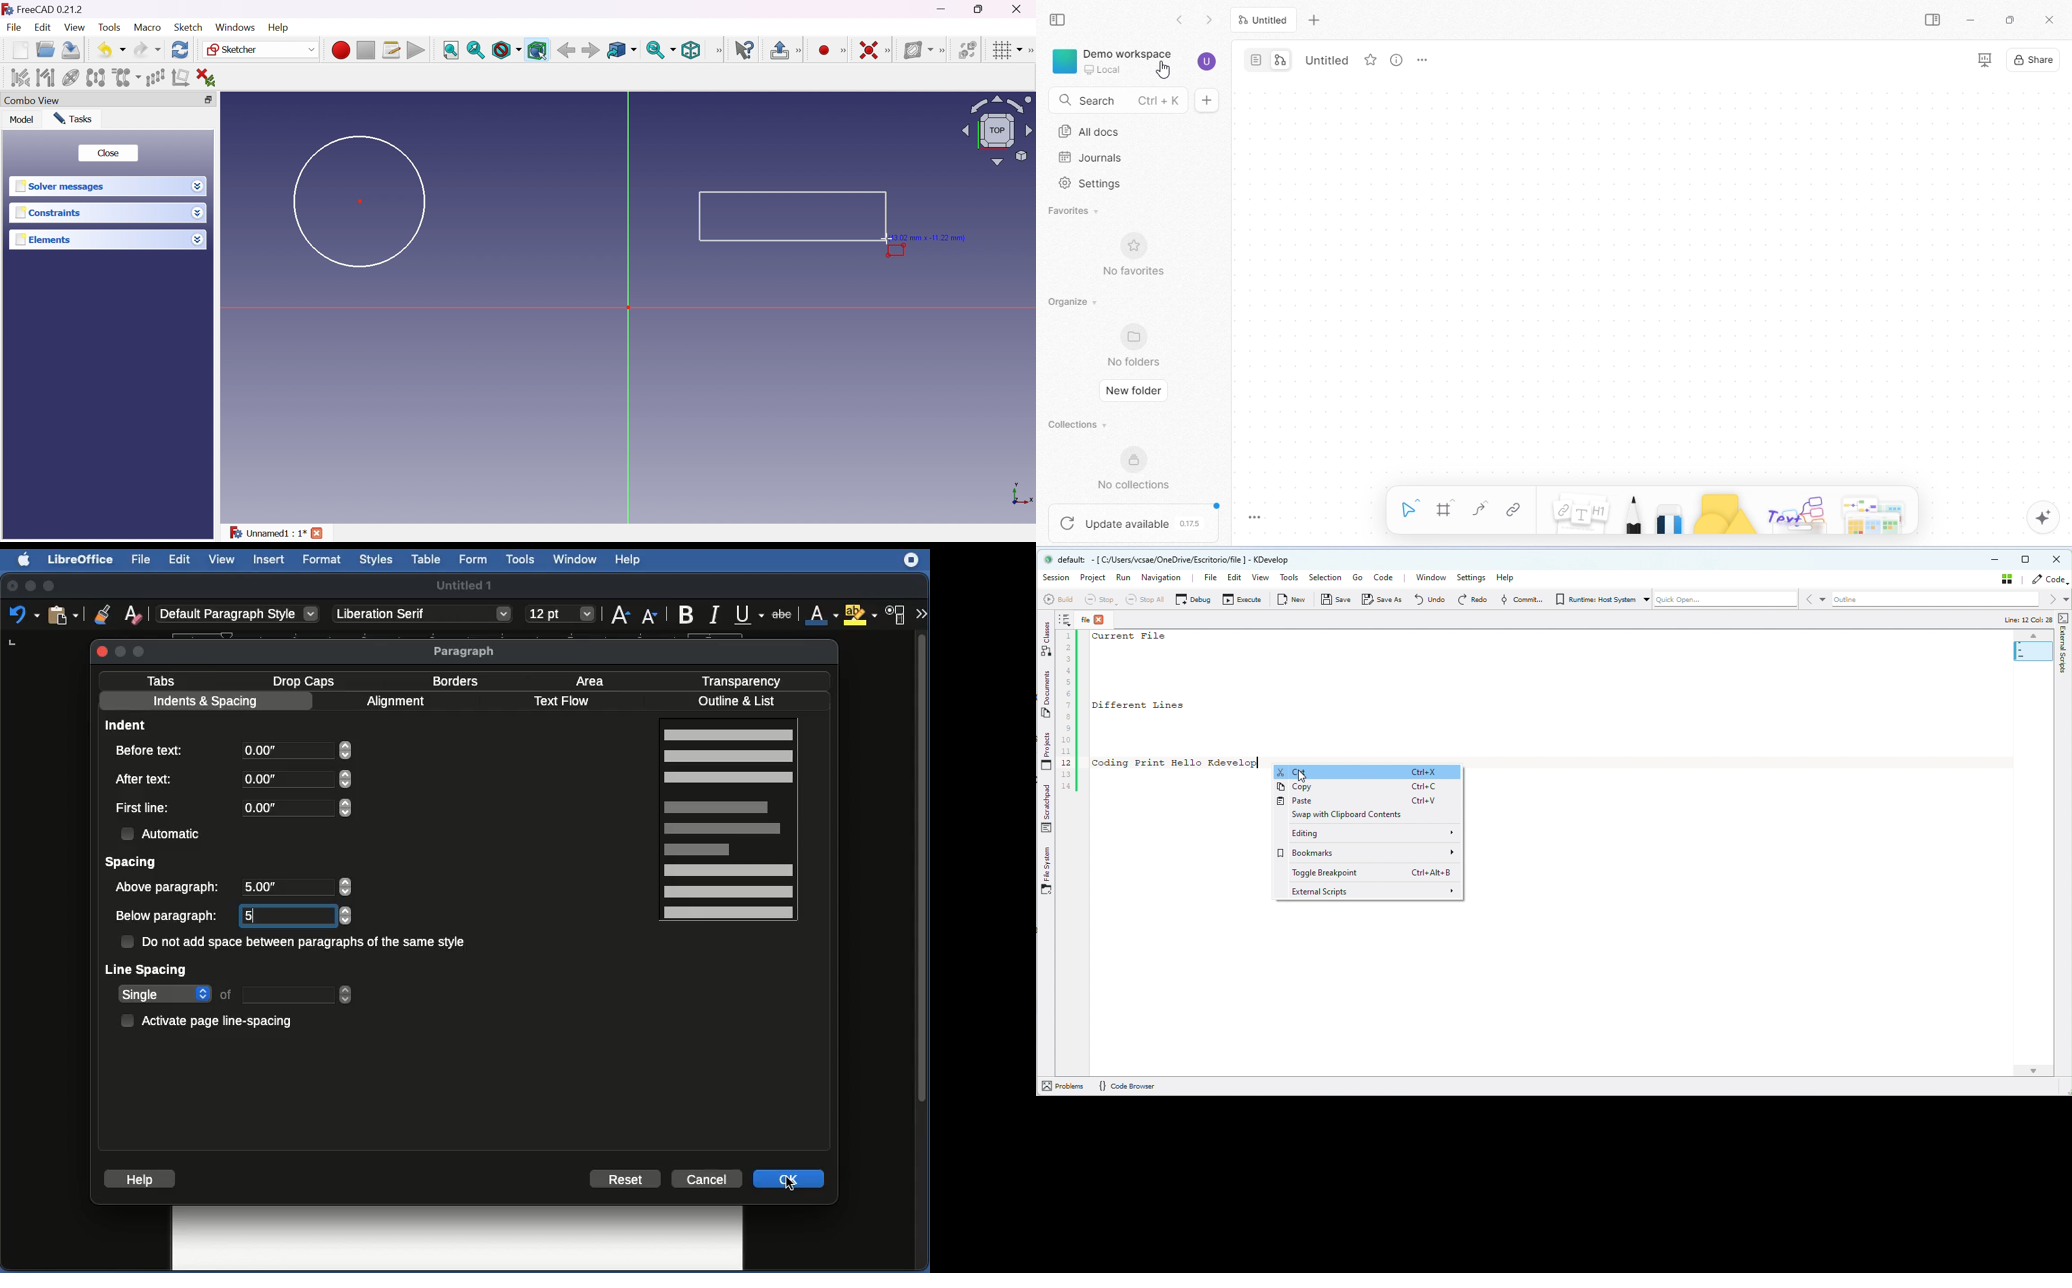 The image size is (2072, 1288). Describe the element at coordinates (995, 132) in the screenshot. I see `Viewing angle` at that location.